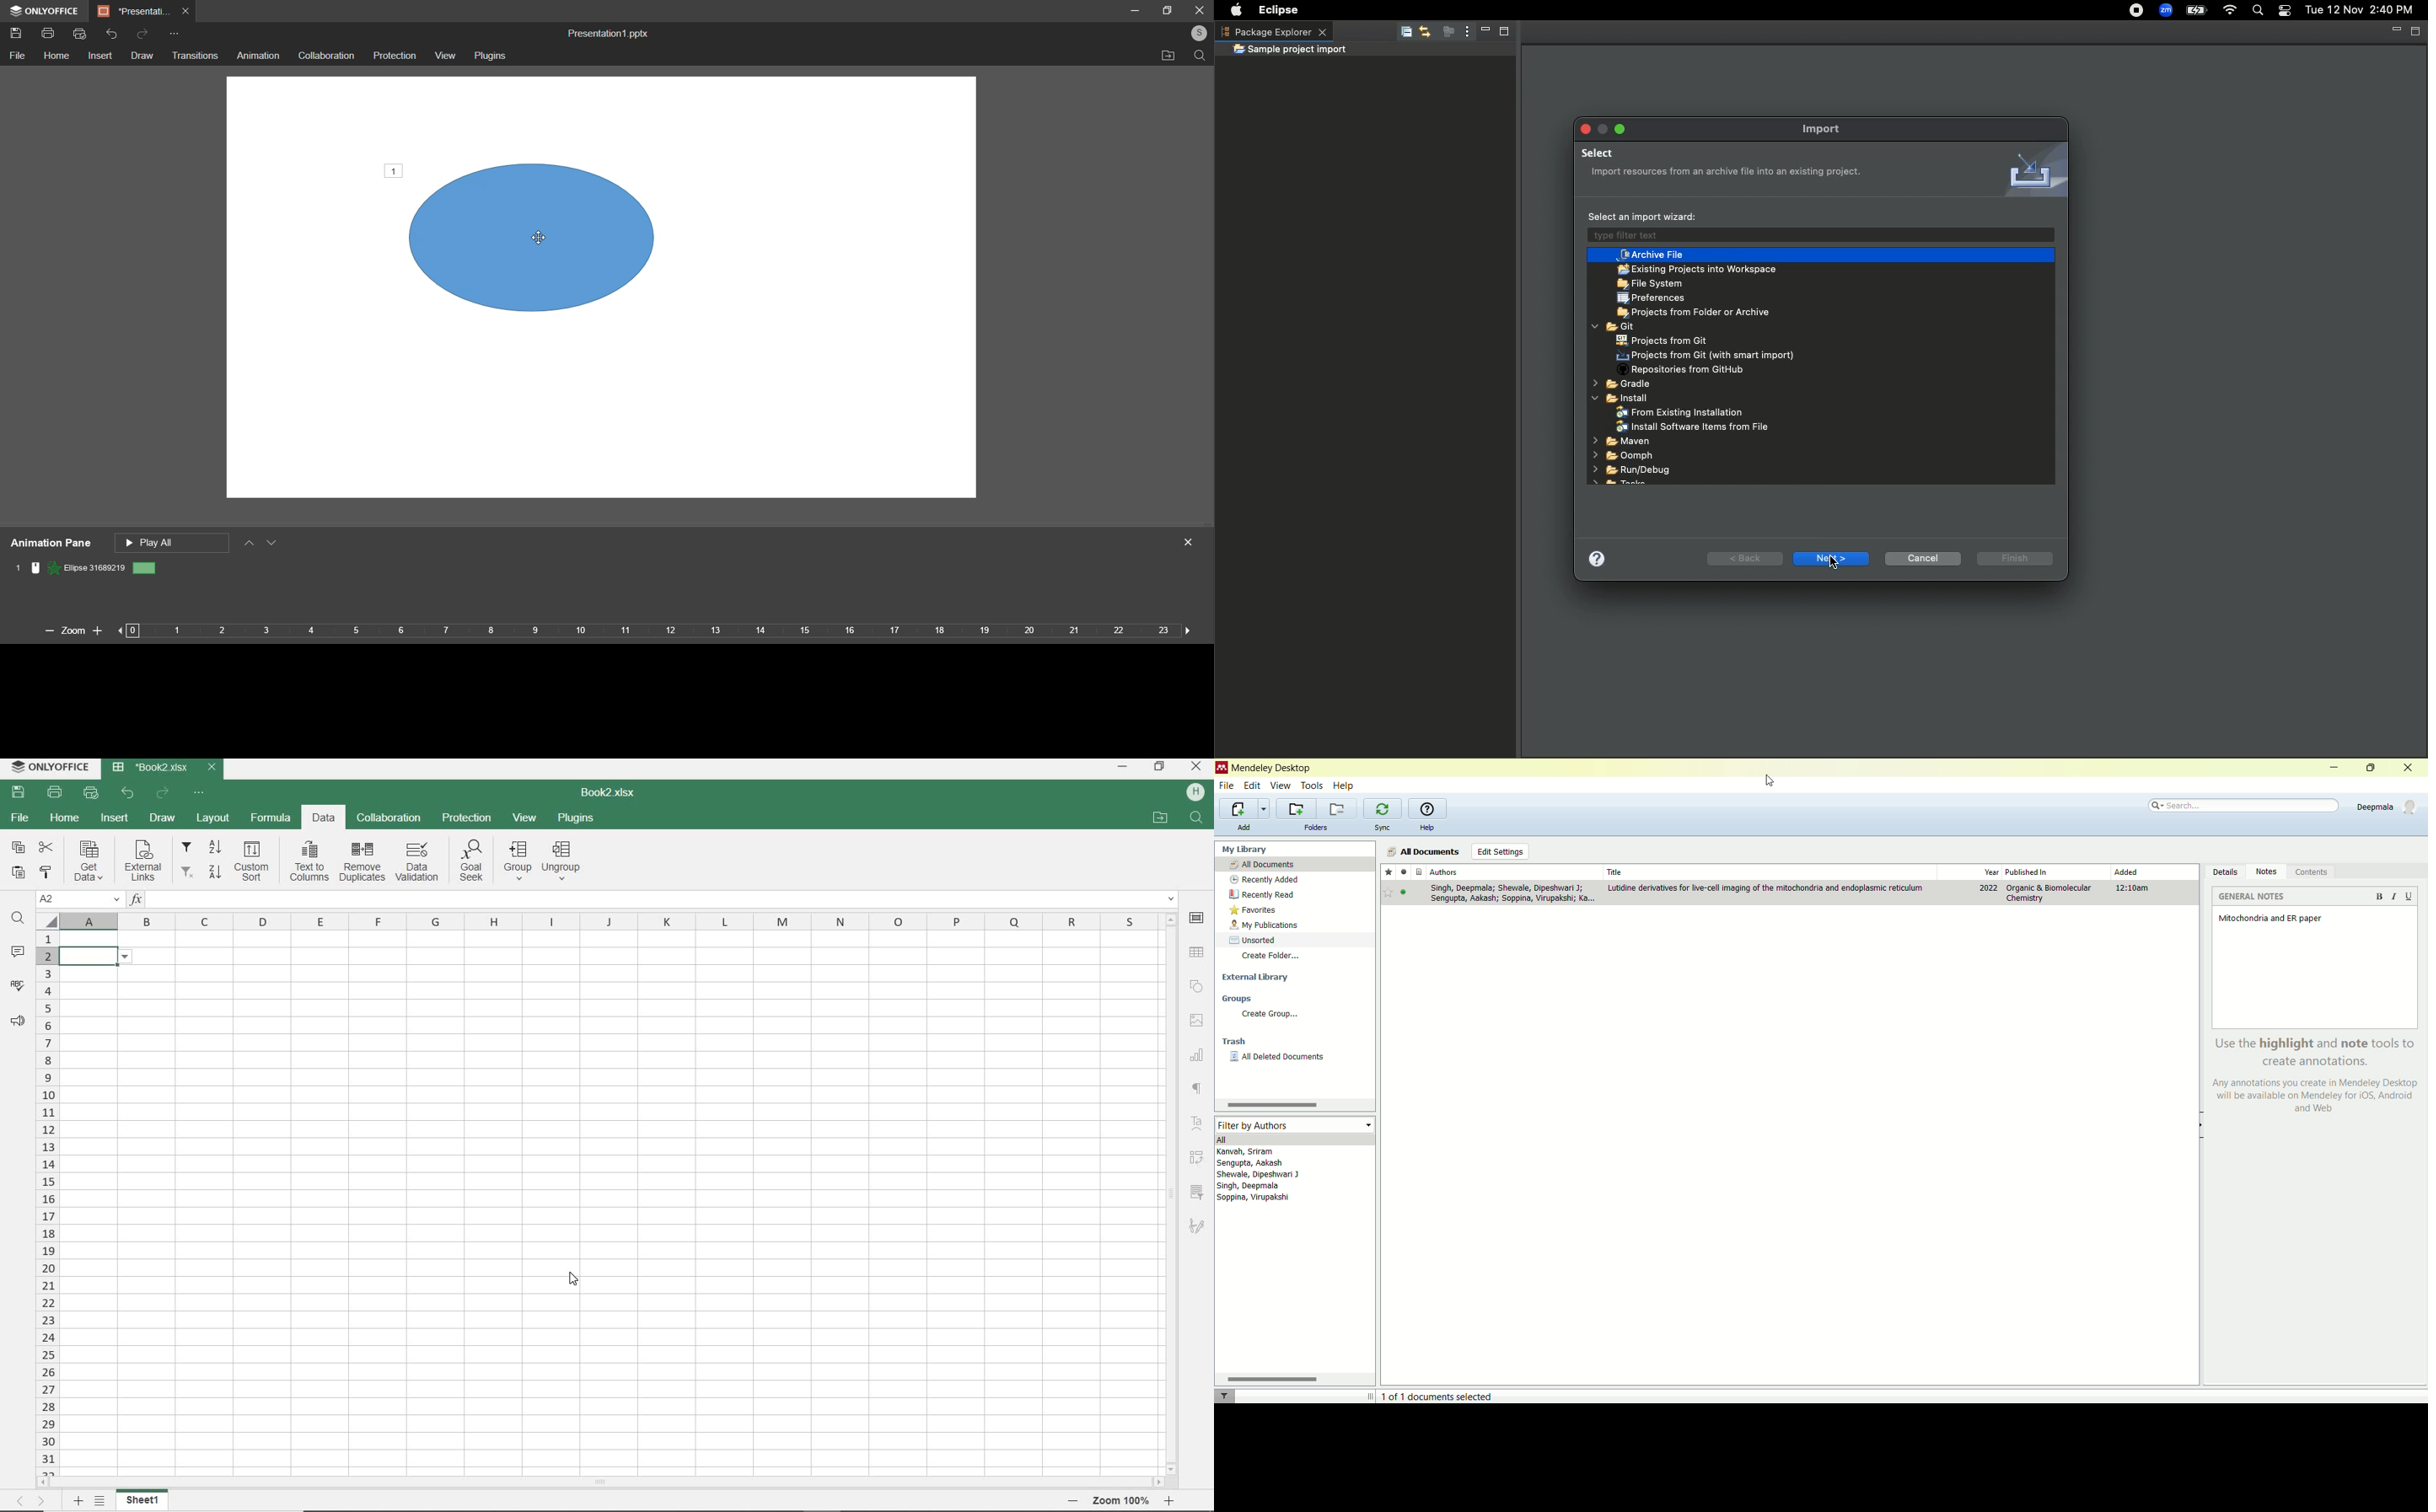  I want to click on favorite, so click(1389, 873).